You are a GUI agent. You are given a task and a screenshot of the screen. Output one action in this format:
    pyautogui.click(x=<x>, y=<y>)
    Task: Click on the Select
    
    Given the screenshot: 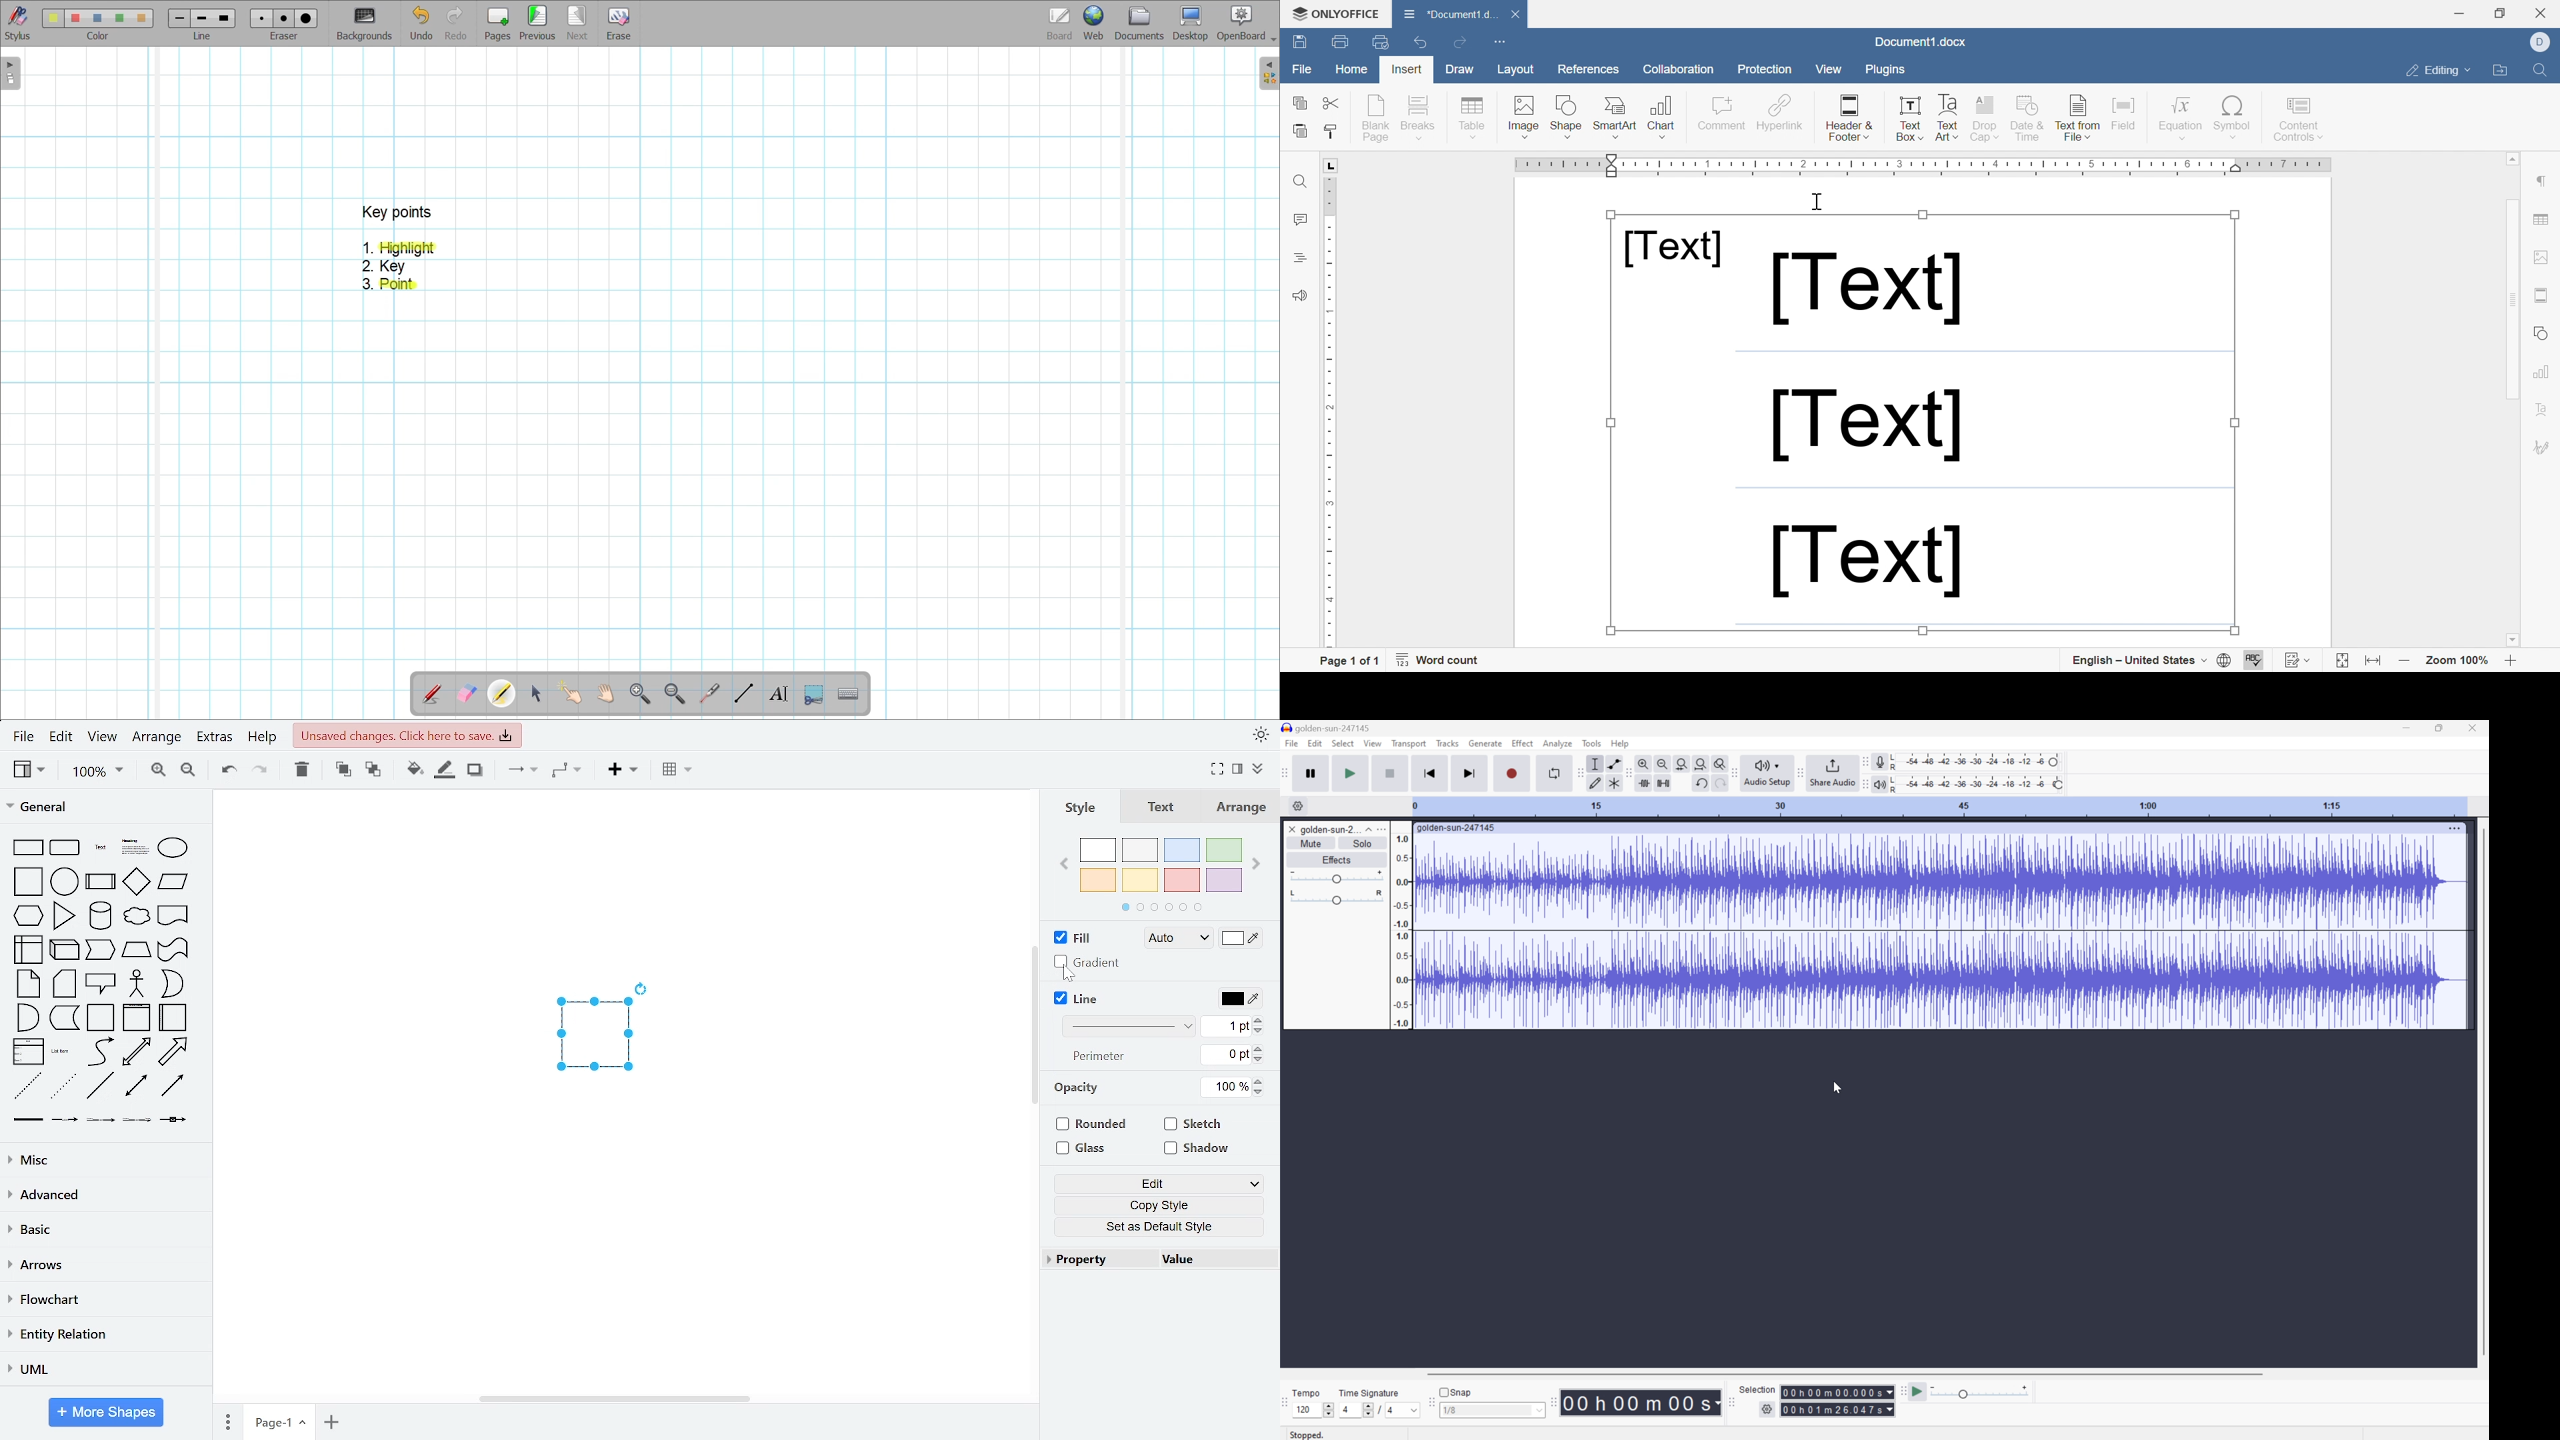 What is the action you would take?
    pyautogui.click(x=1342, y=743)
    